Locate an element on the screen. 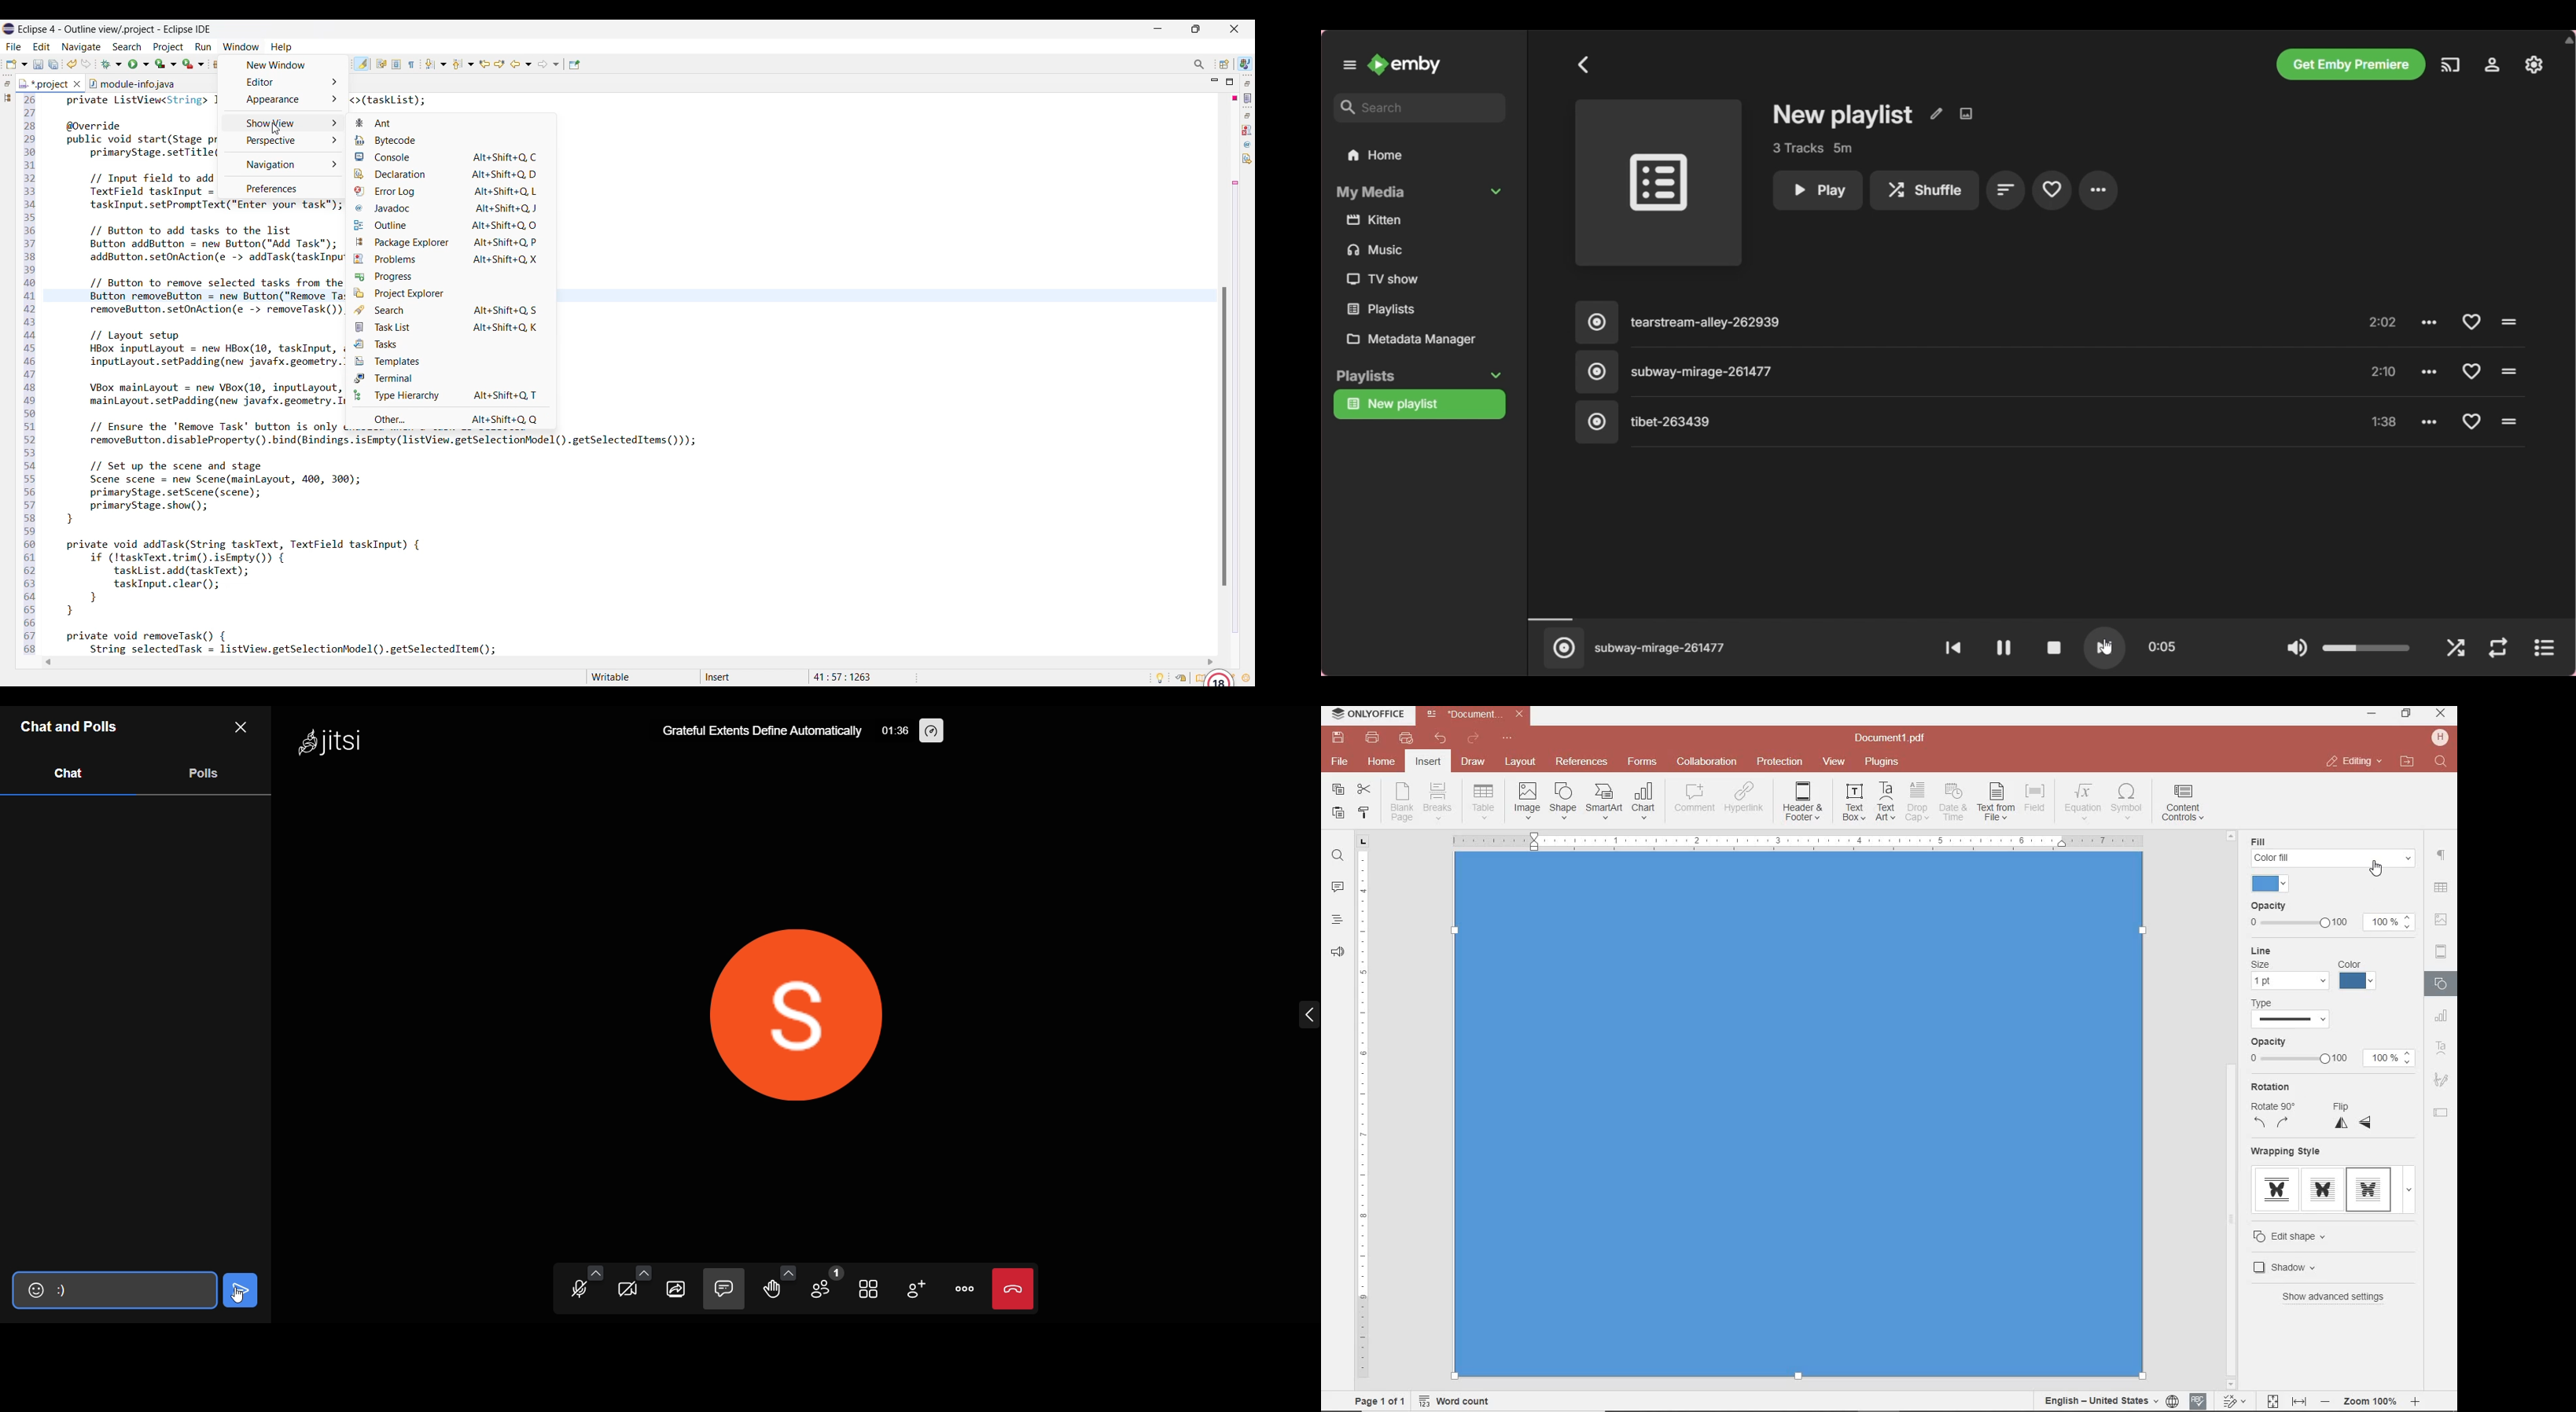  Restore is located at coordinates (7, 84).